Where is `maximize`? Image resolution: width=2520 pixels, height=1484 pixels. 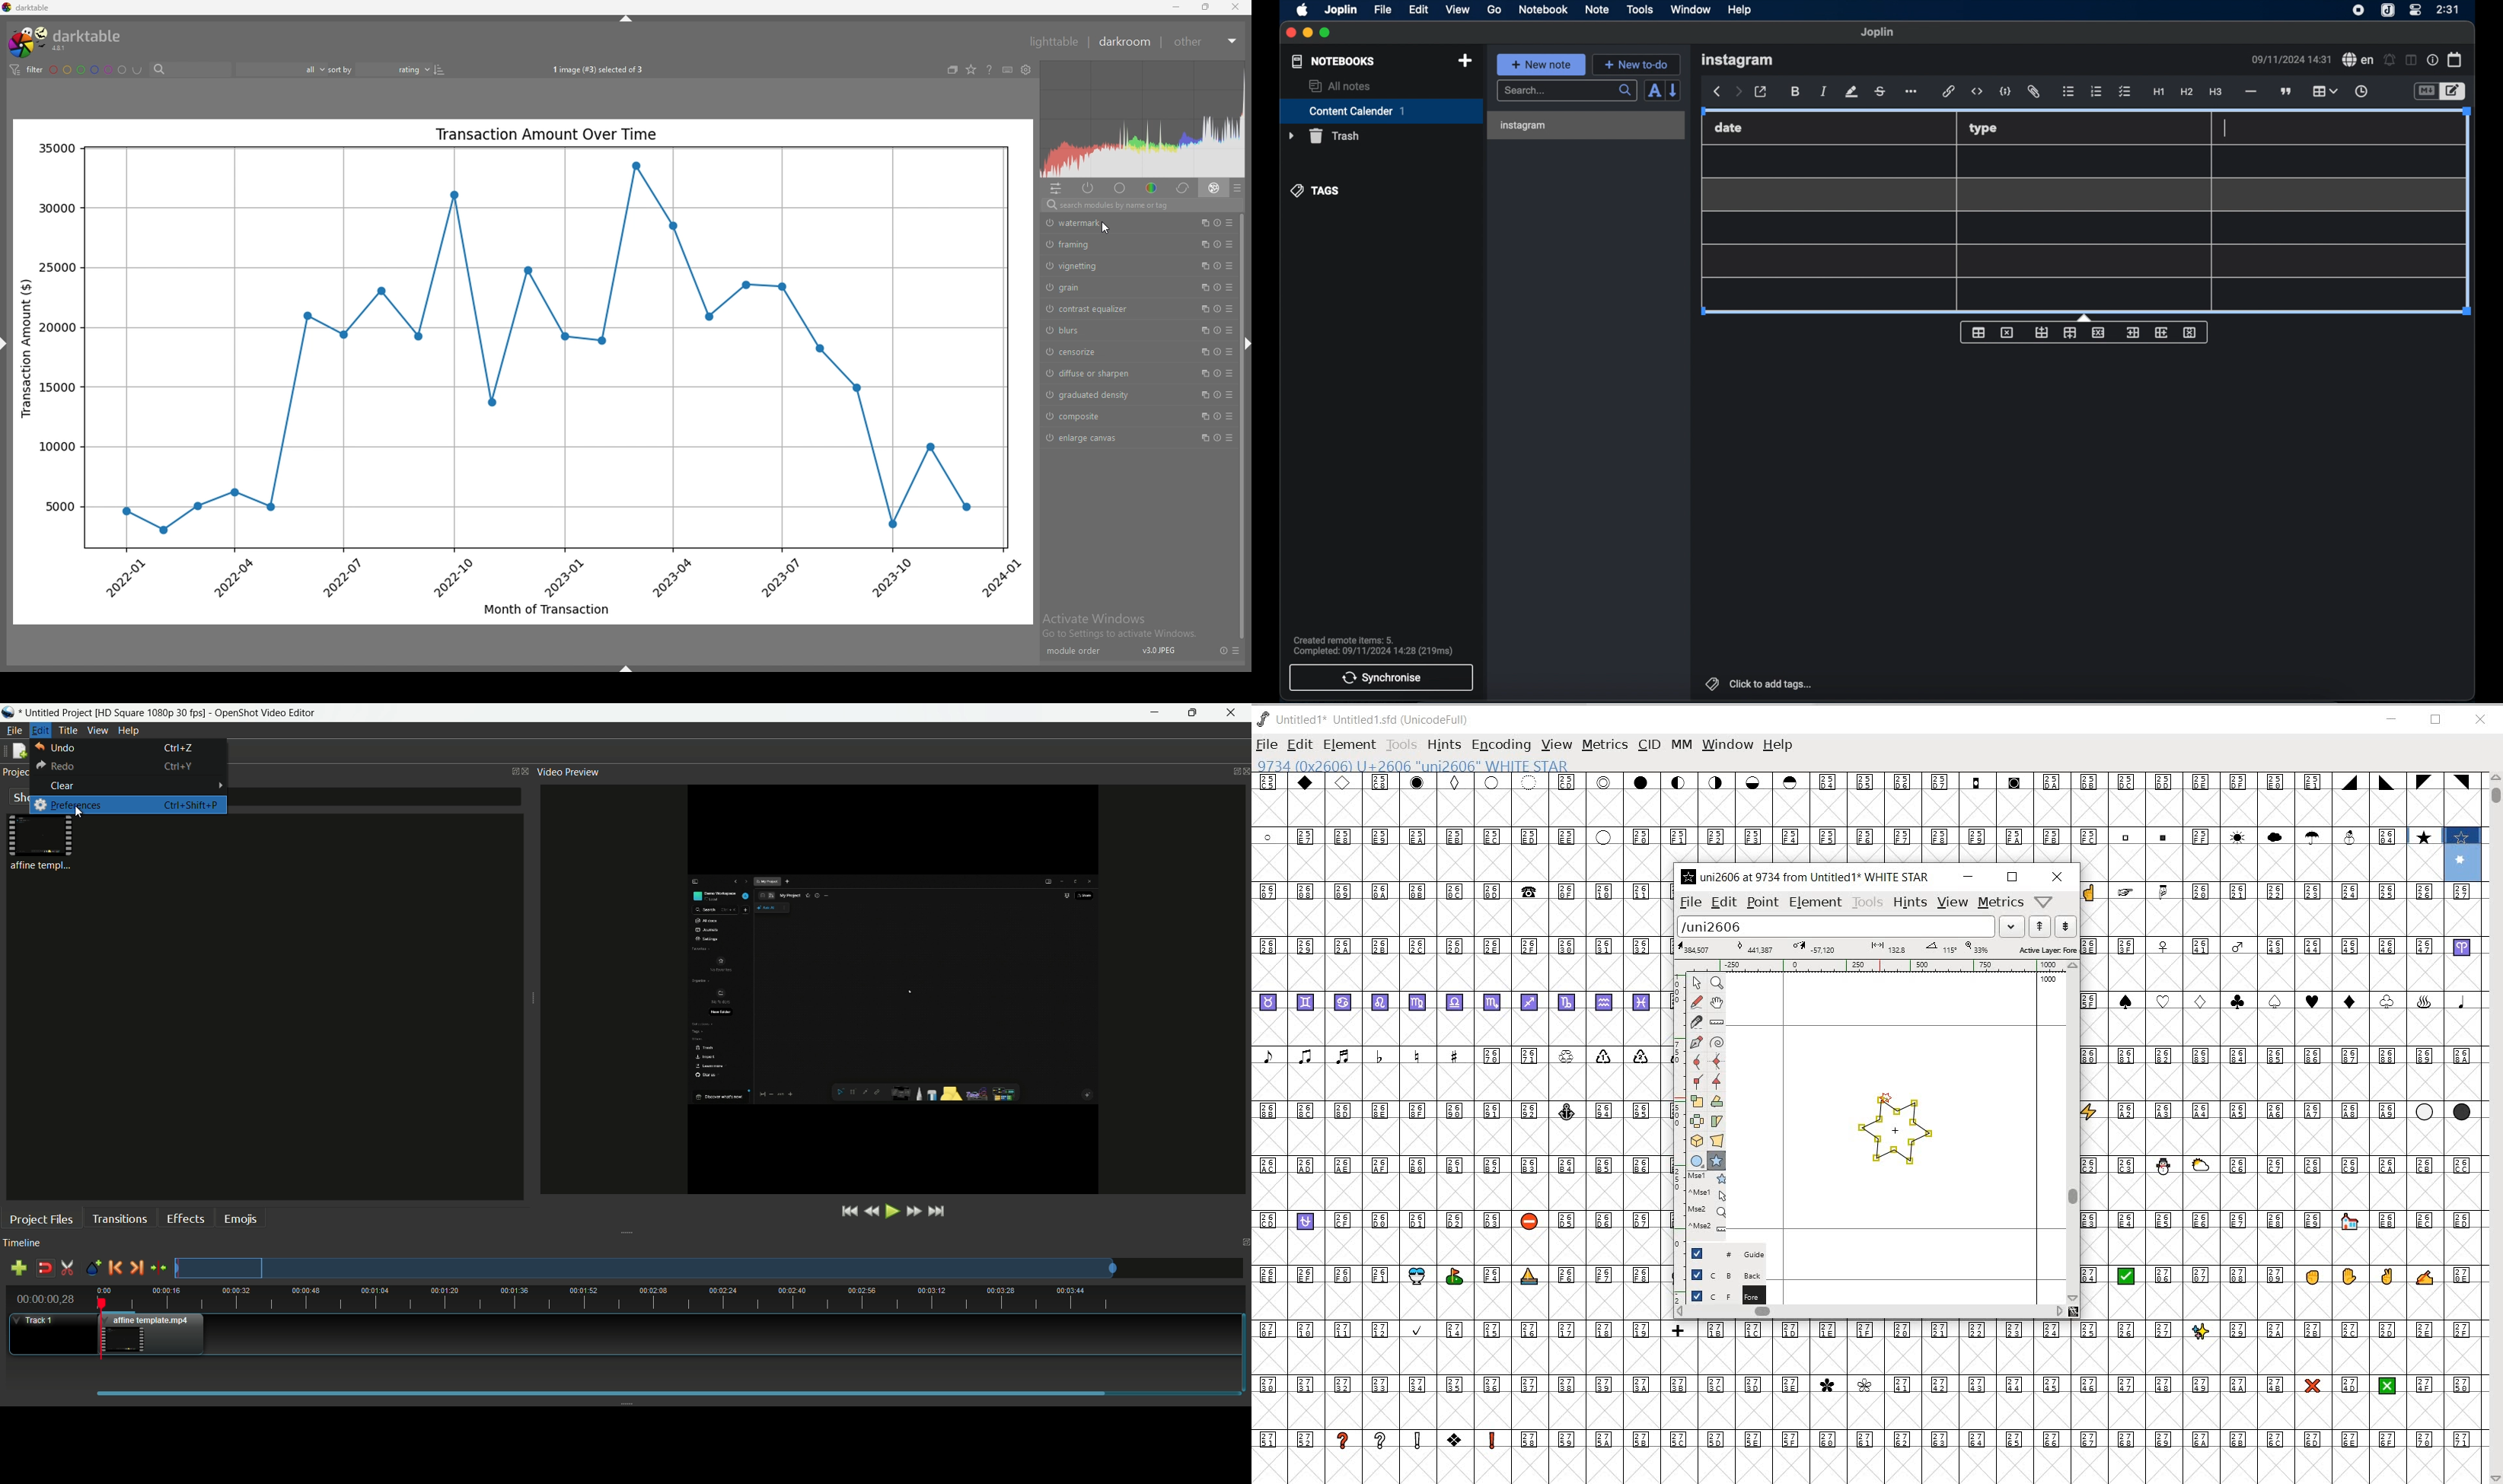 maximize is located at coordinates (1326, 33).